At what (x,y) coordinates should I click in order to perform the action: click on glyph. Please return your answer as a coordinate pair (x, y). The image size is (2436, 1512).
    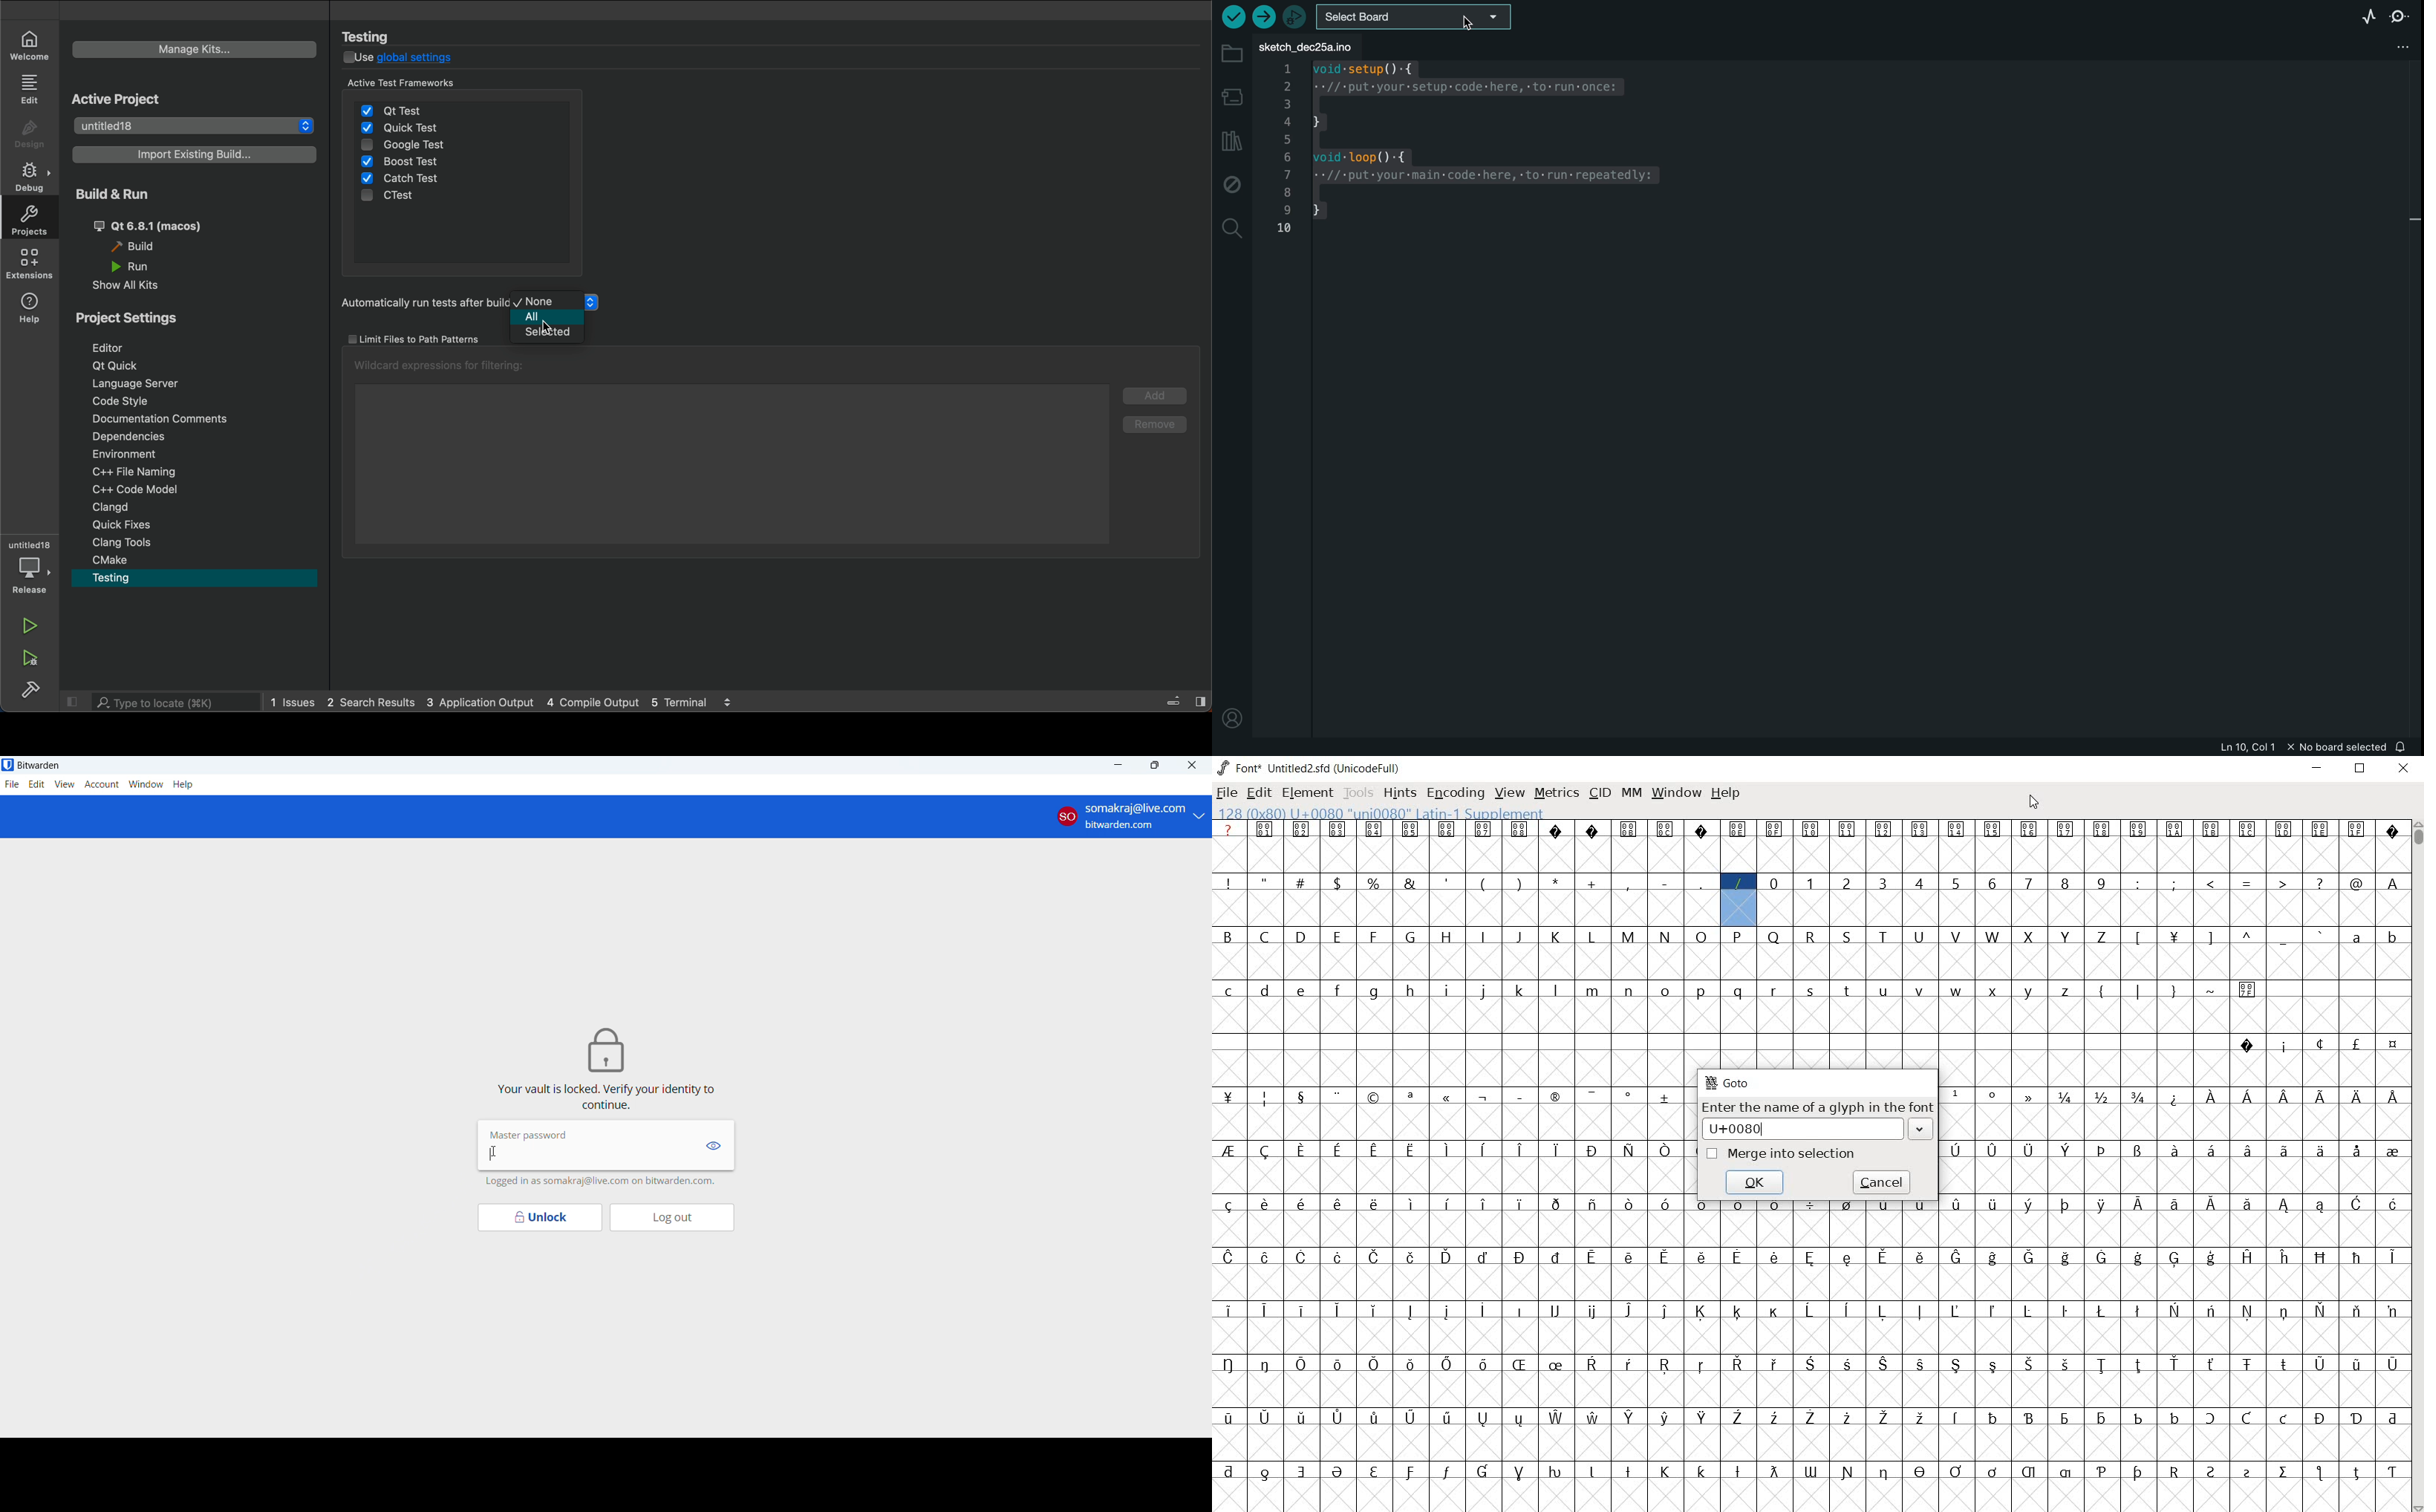
    Looking at the image, I should click on (1737, 1205).